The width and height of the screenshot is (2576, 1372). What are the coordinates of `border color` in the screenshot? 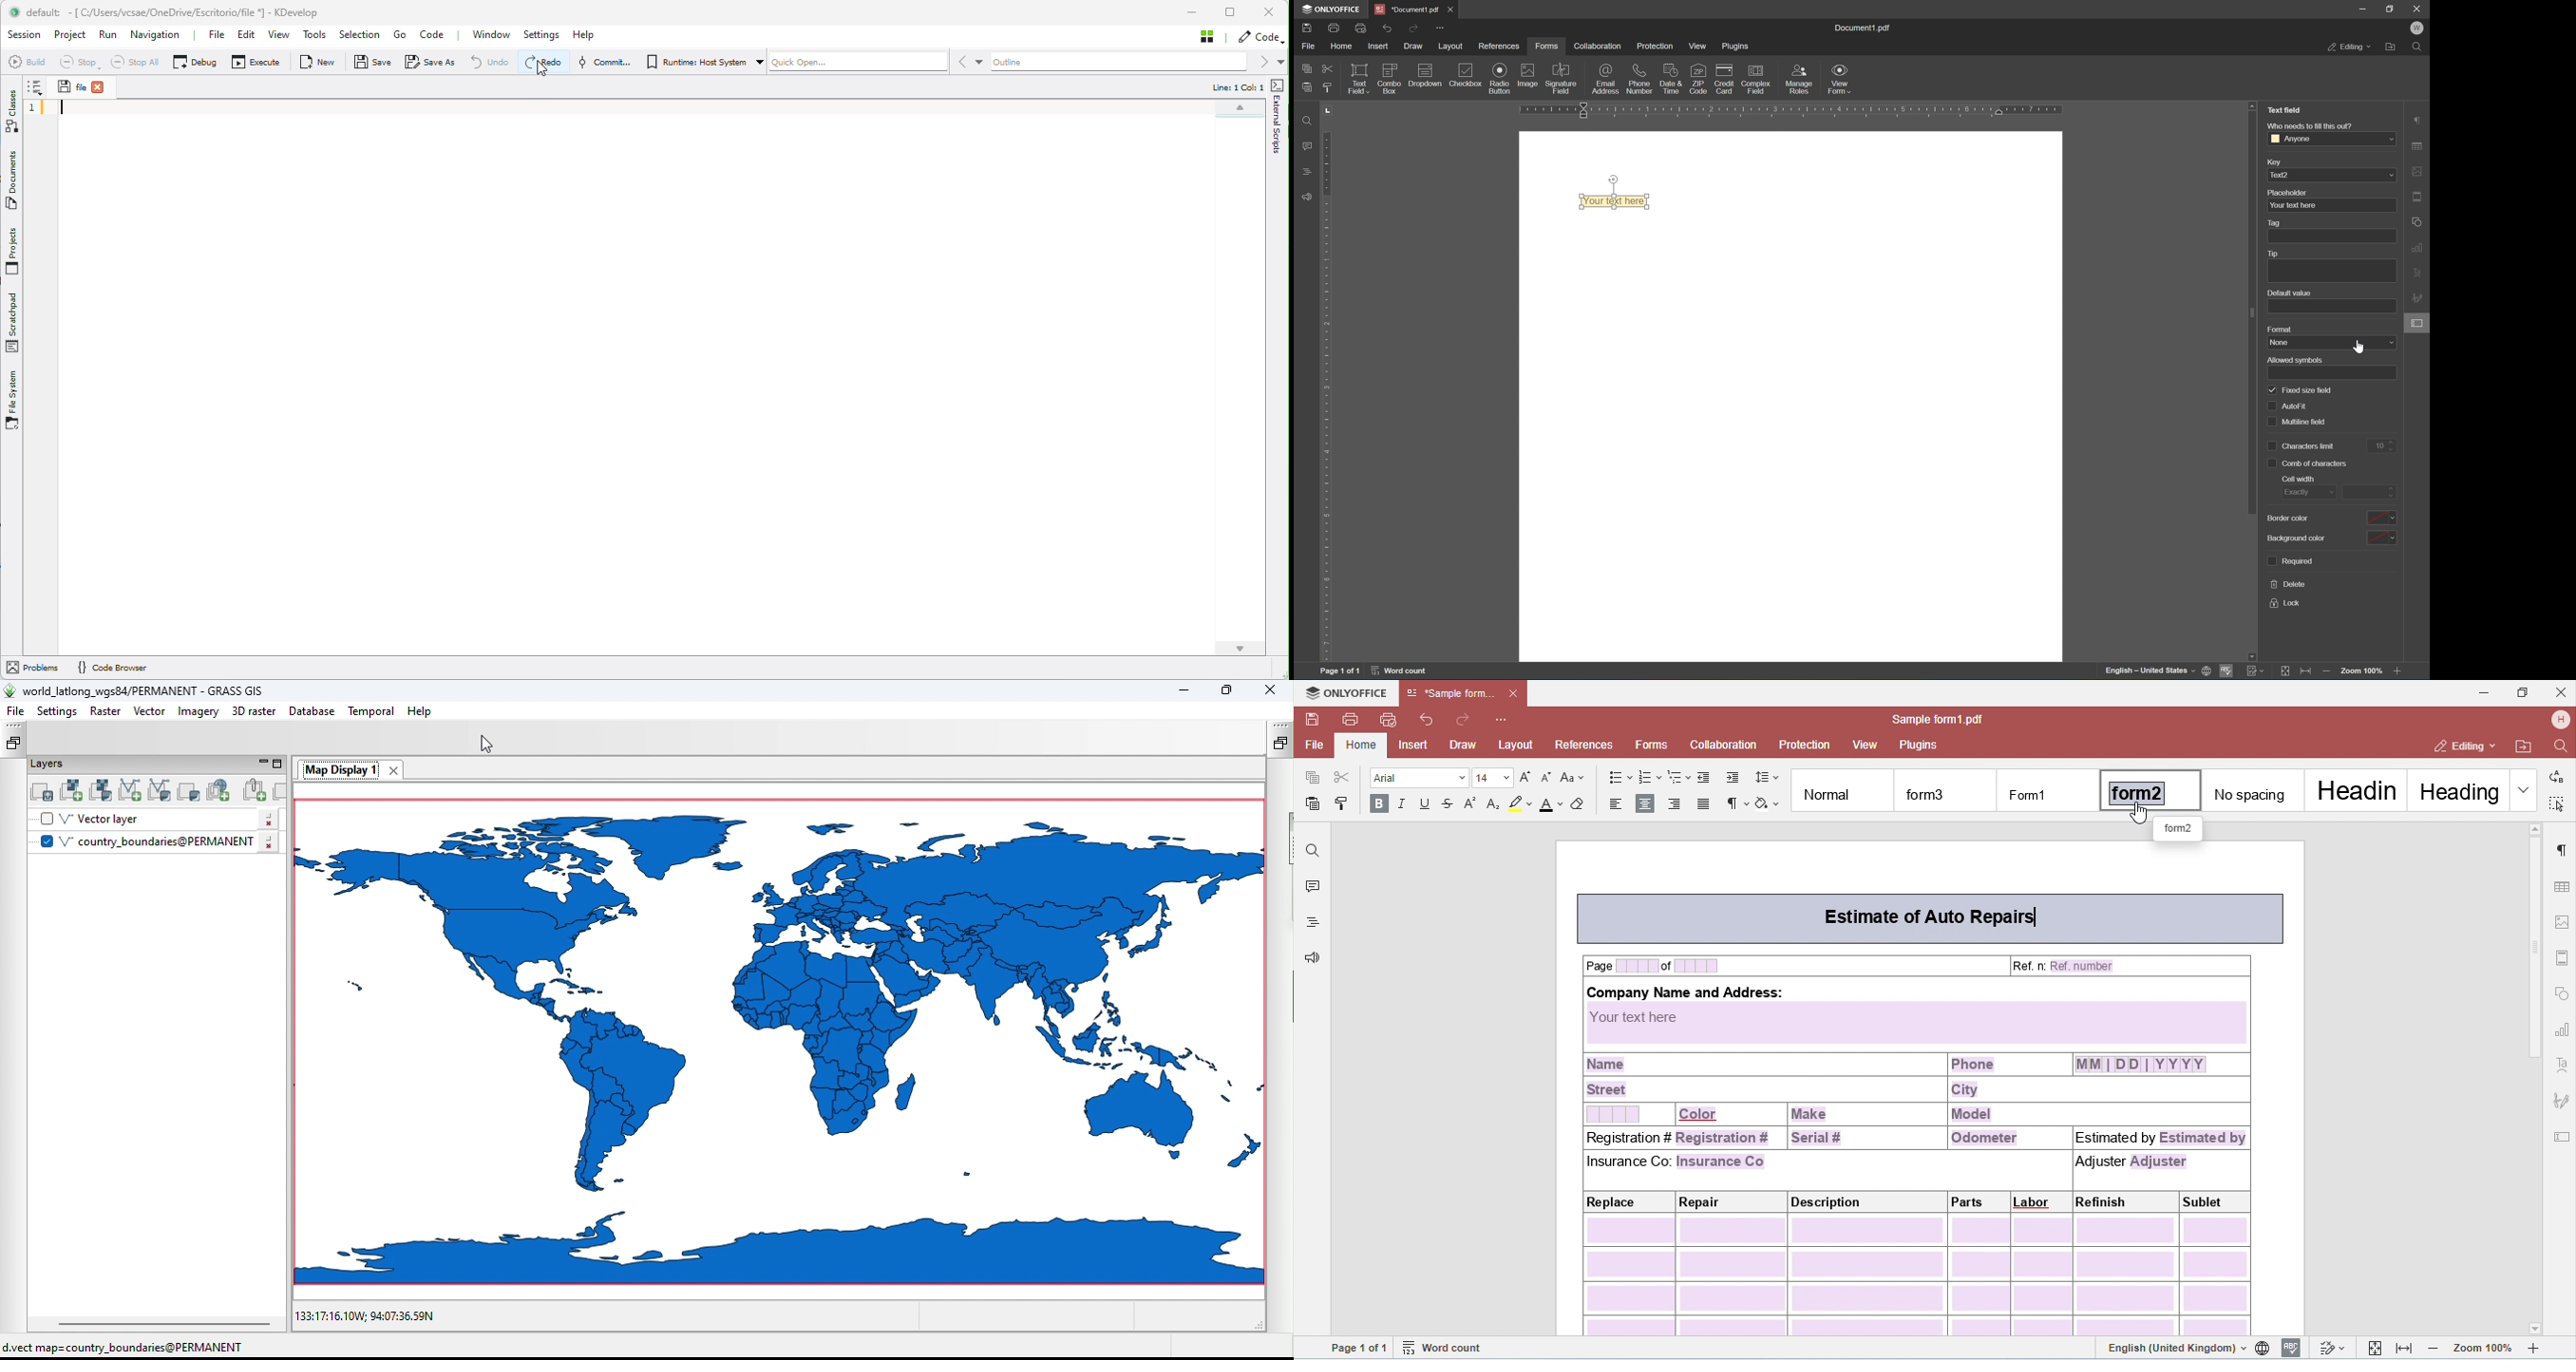 It's located at (2288, 519).